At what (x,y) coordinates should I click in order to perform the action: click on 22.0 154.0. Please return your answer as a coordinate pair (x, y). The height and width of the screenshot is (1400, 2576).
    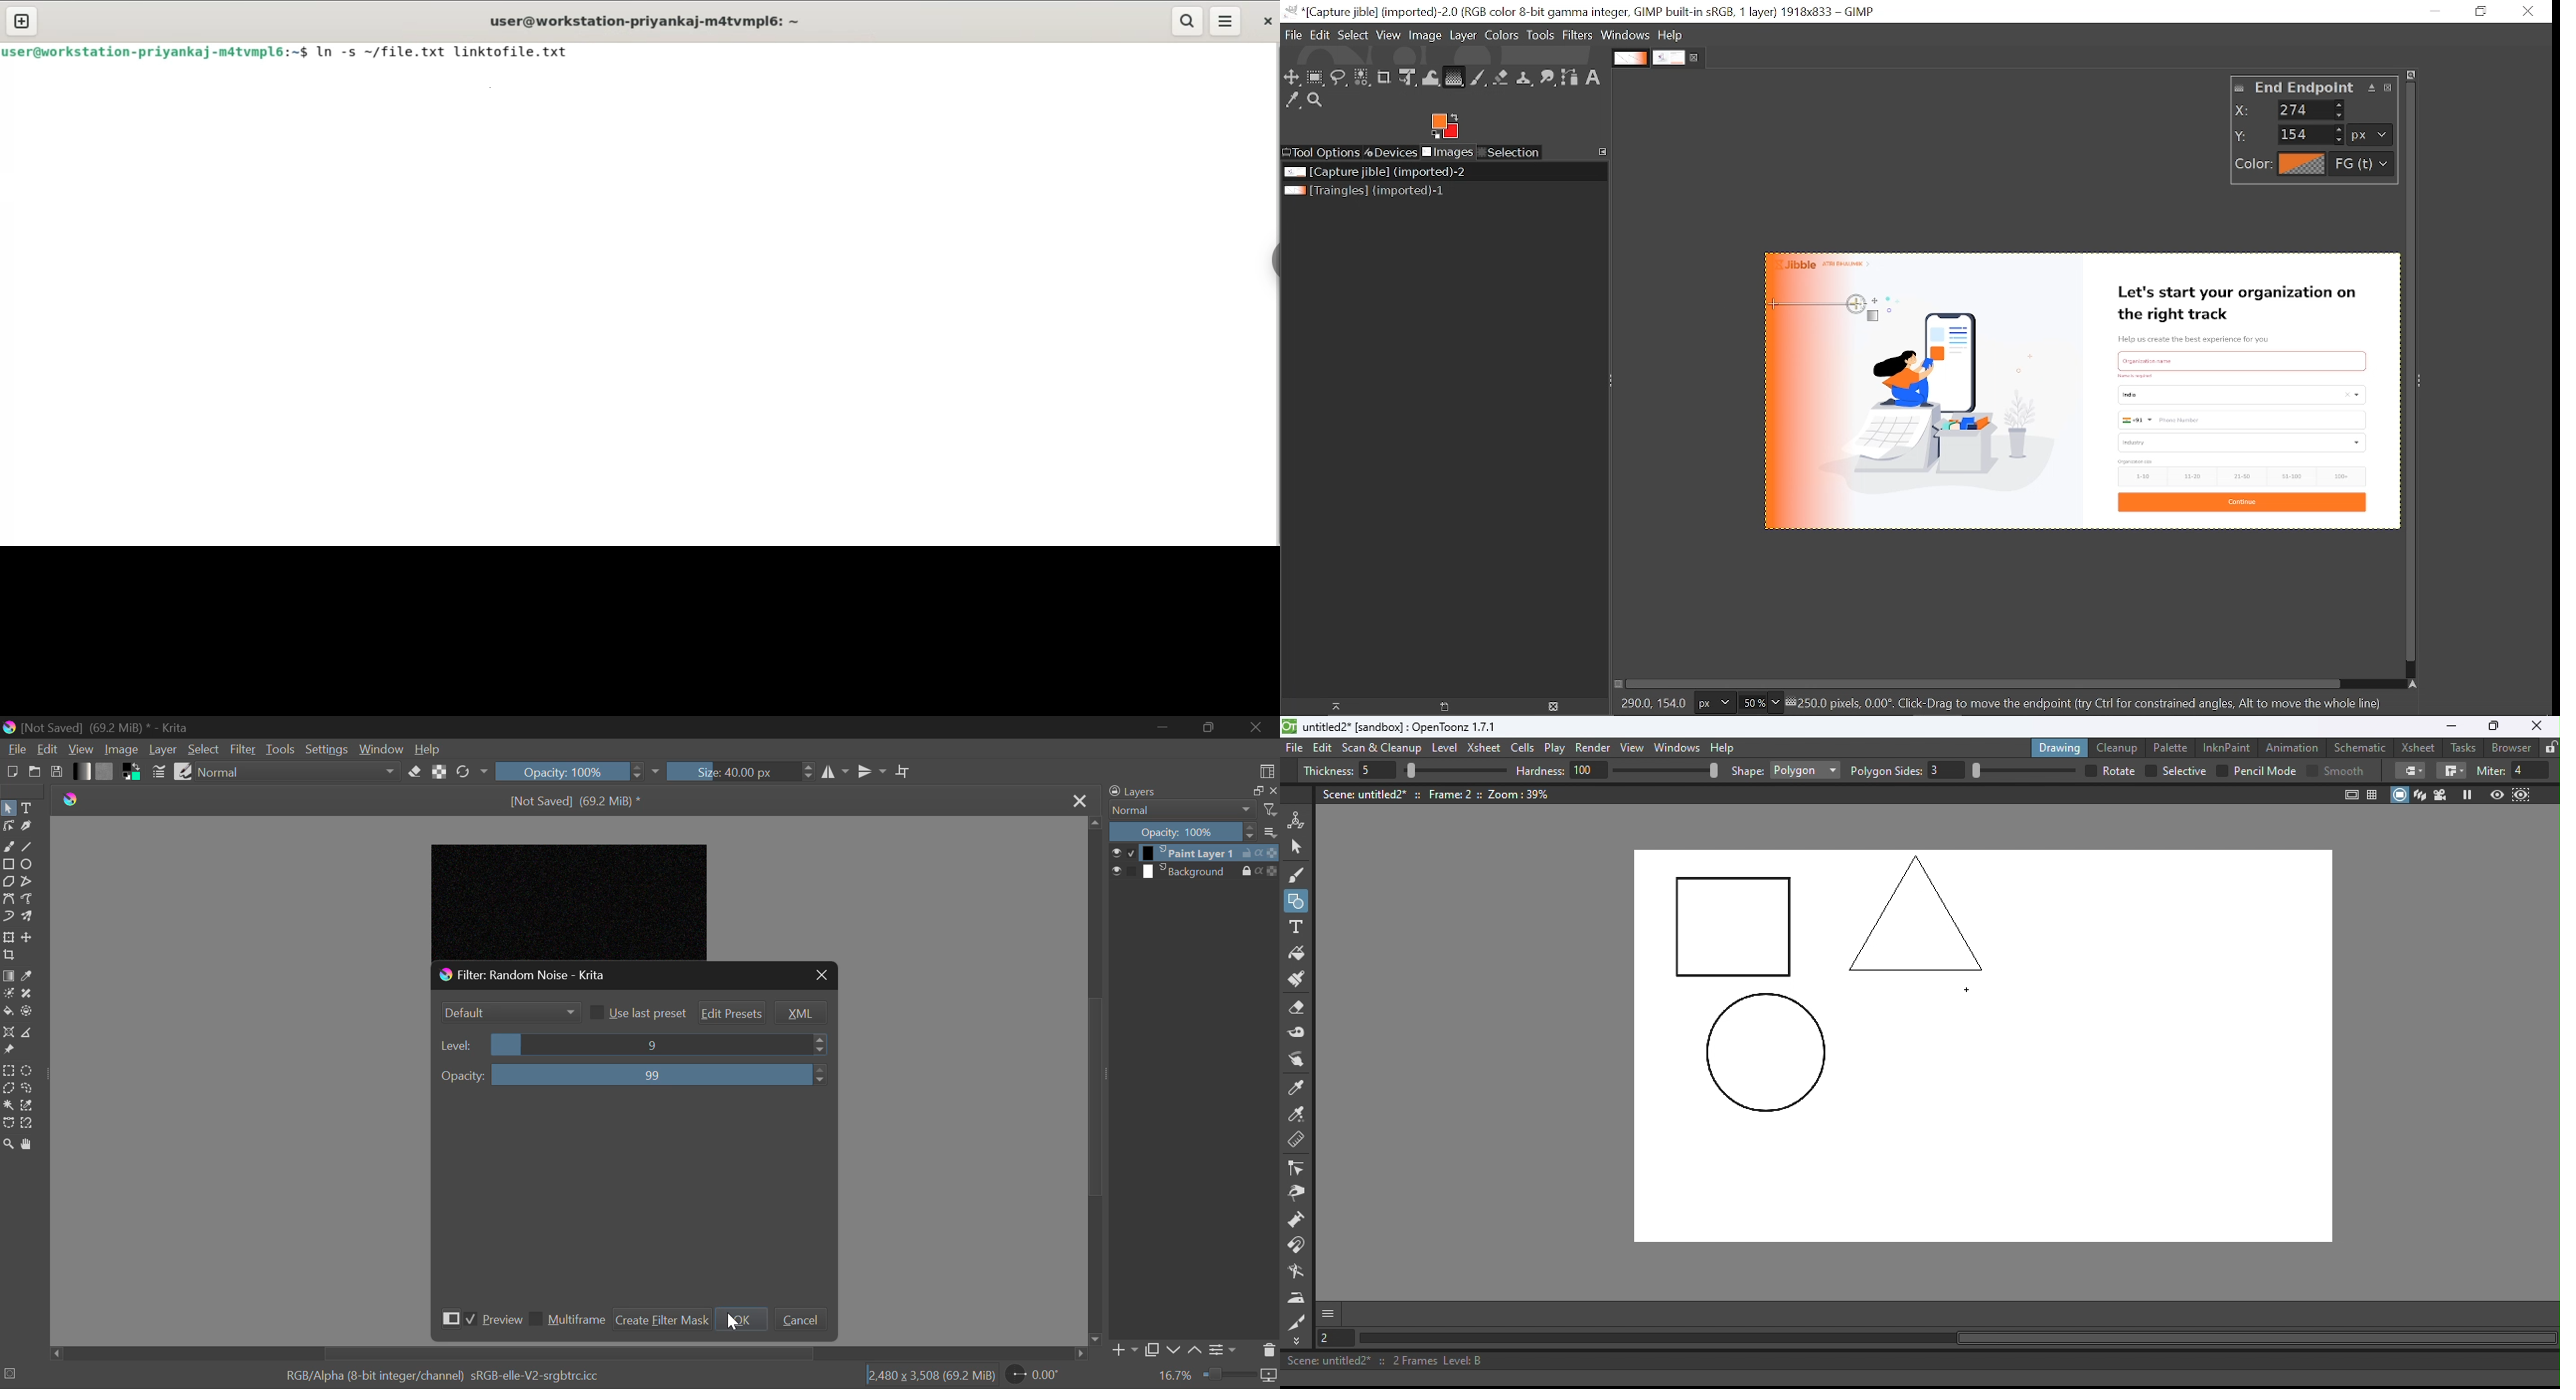
    Looking at the image, I should click on (1661, 701).